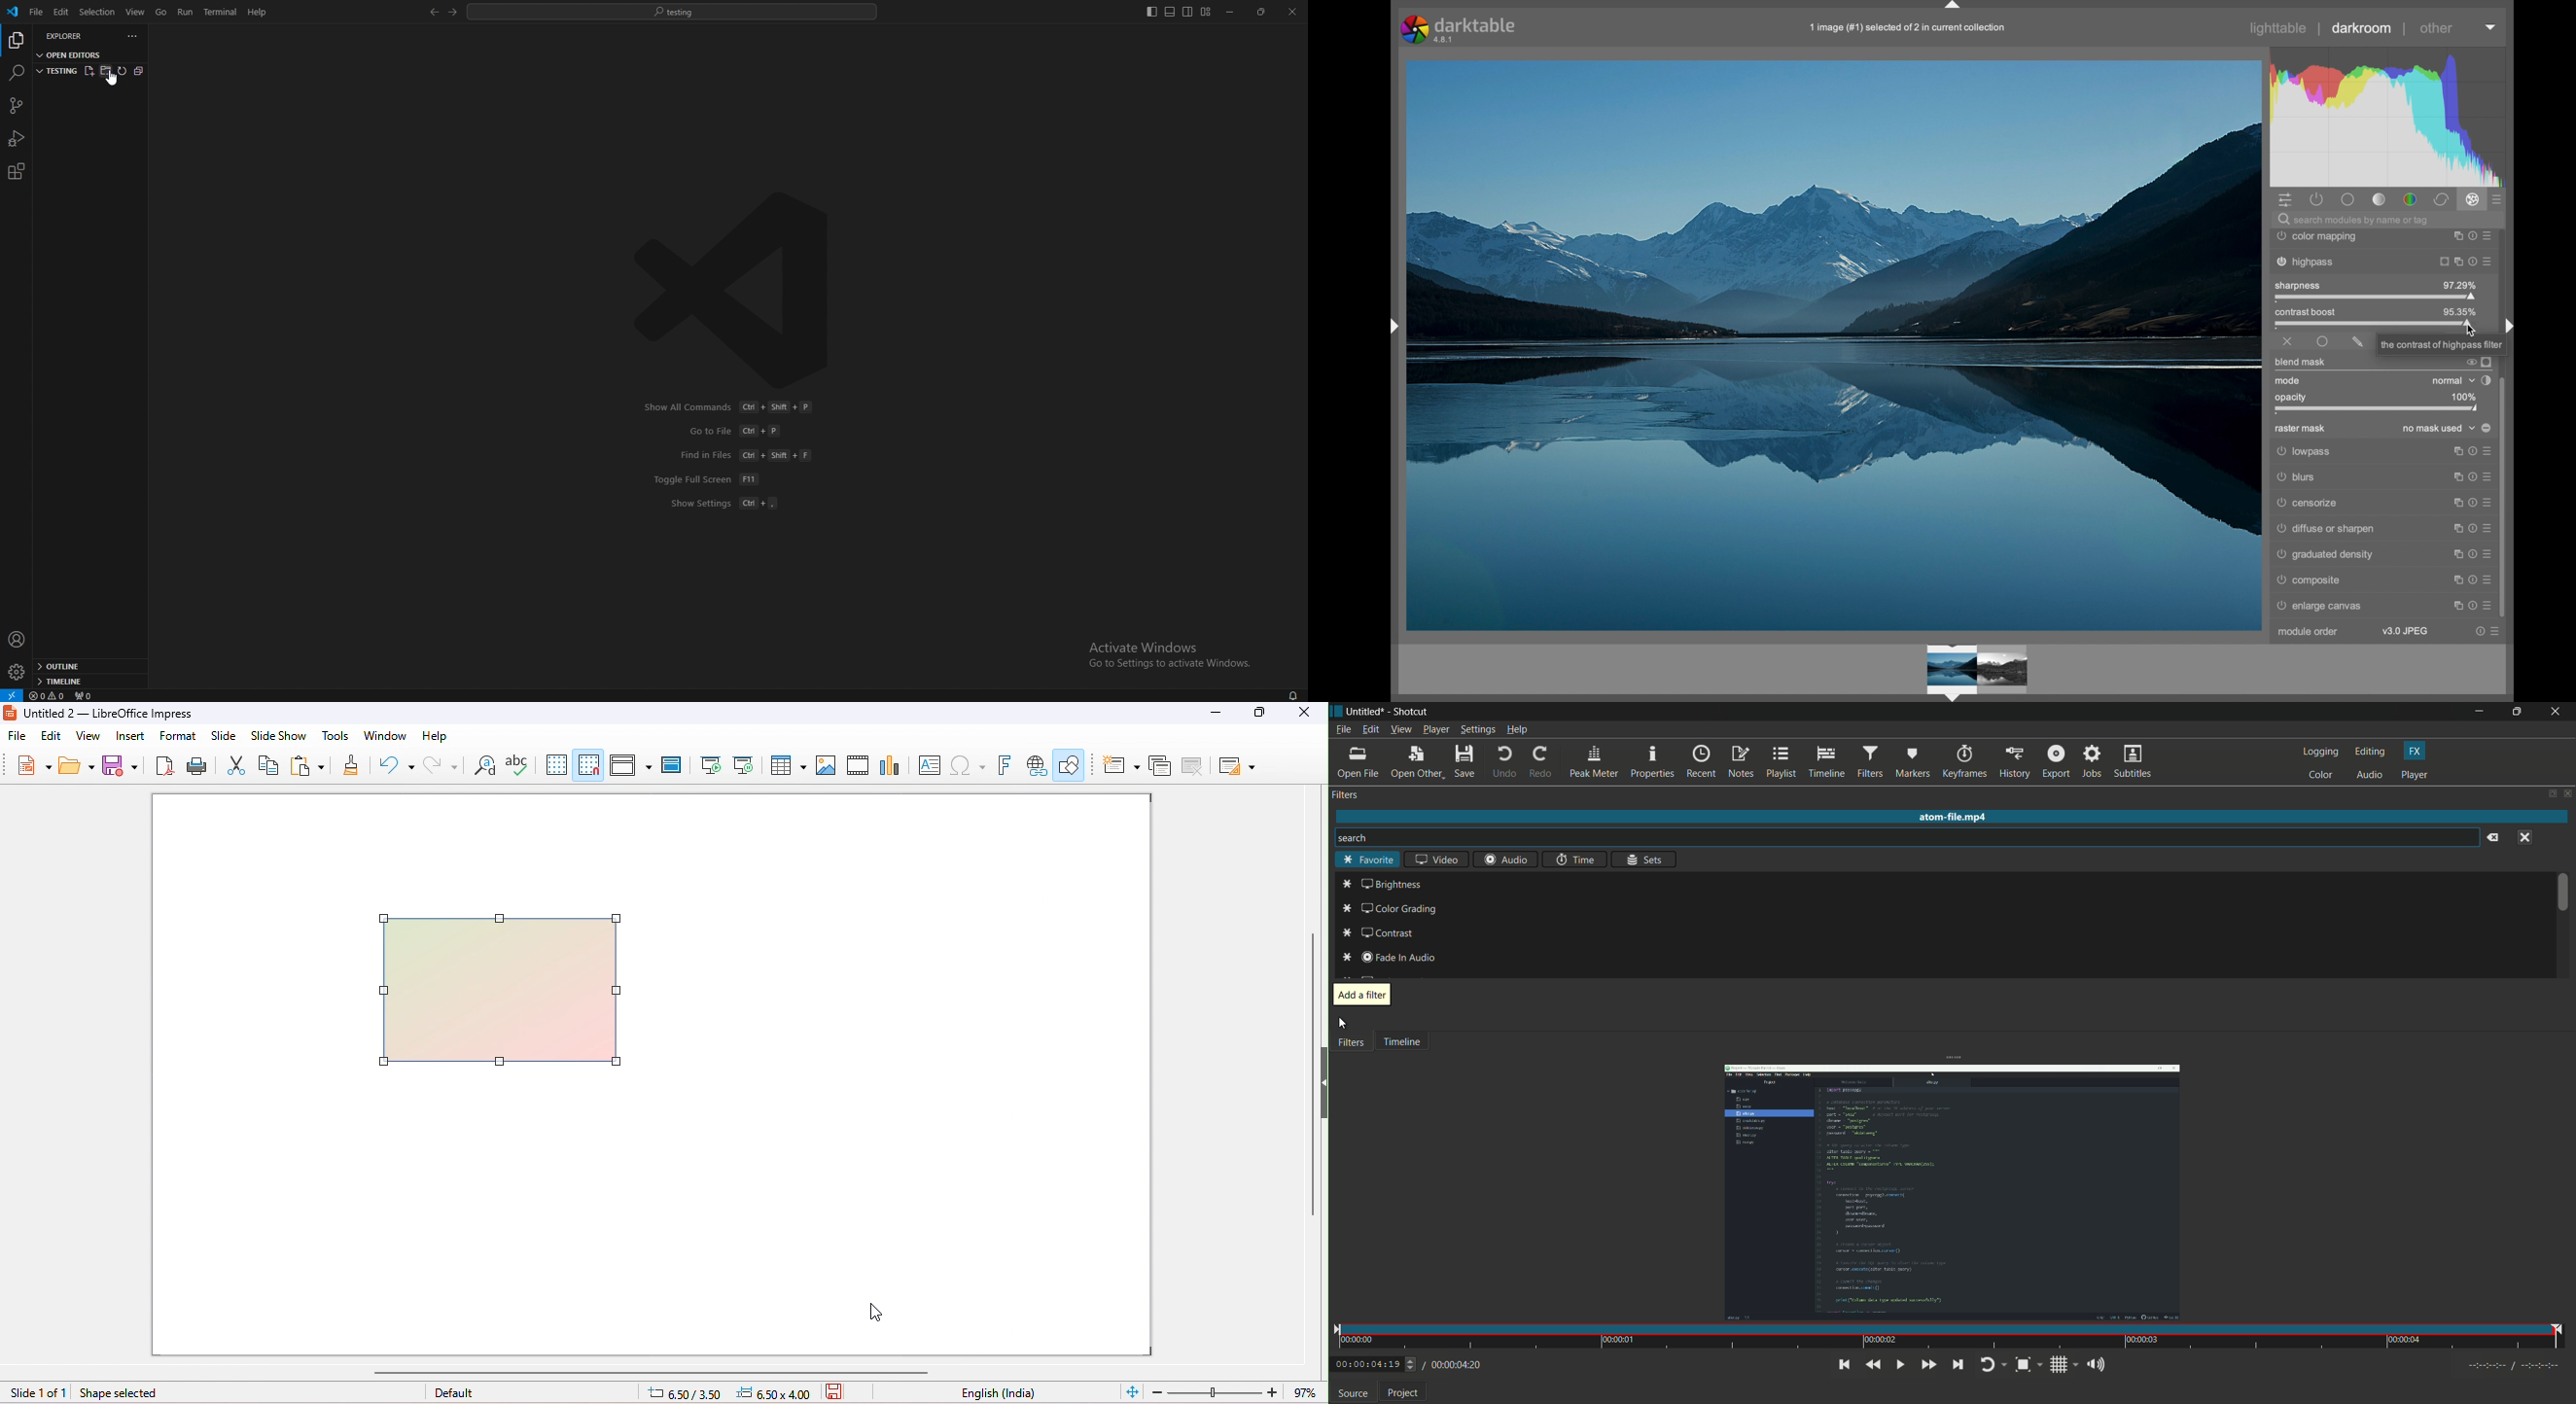 The image size is (2576, 1428). Describe the element at coordinates (2491, 27) in the screenshot. I see `dropdown` at that location.